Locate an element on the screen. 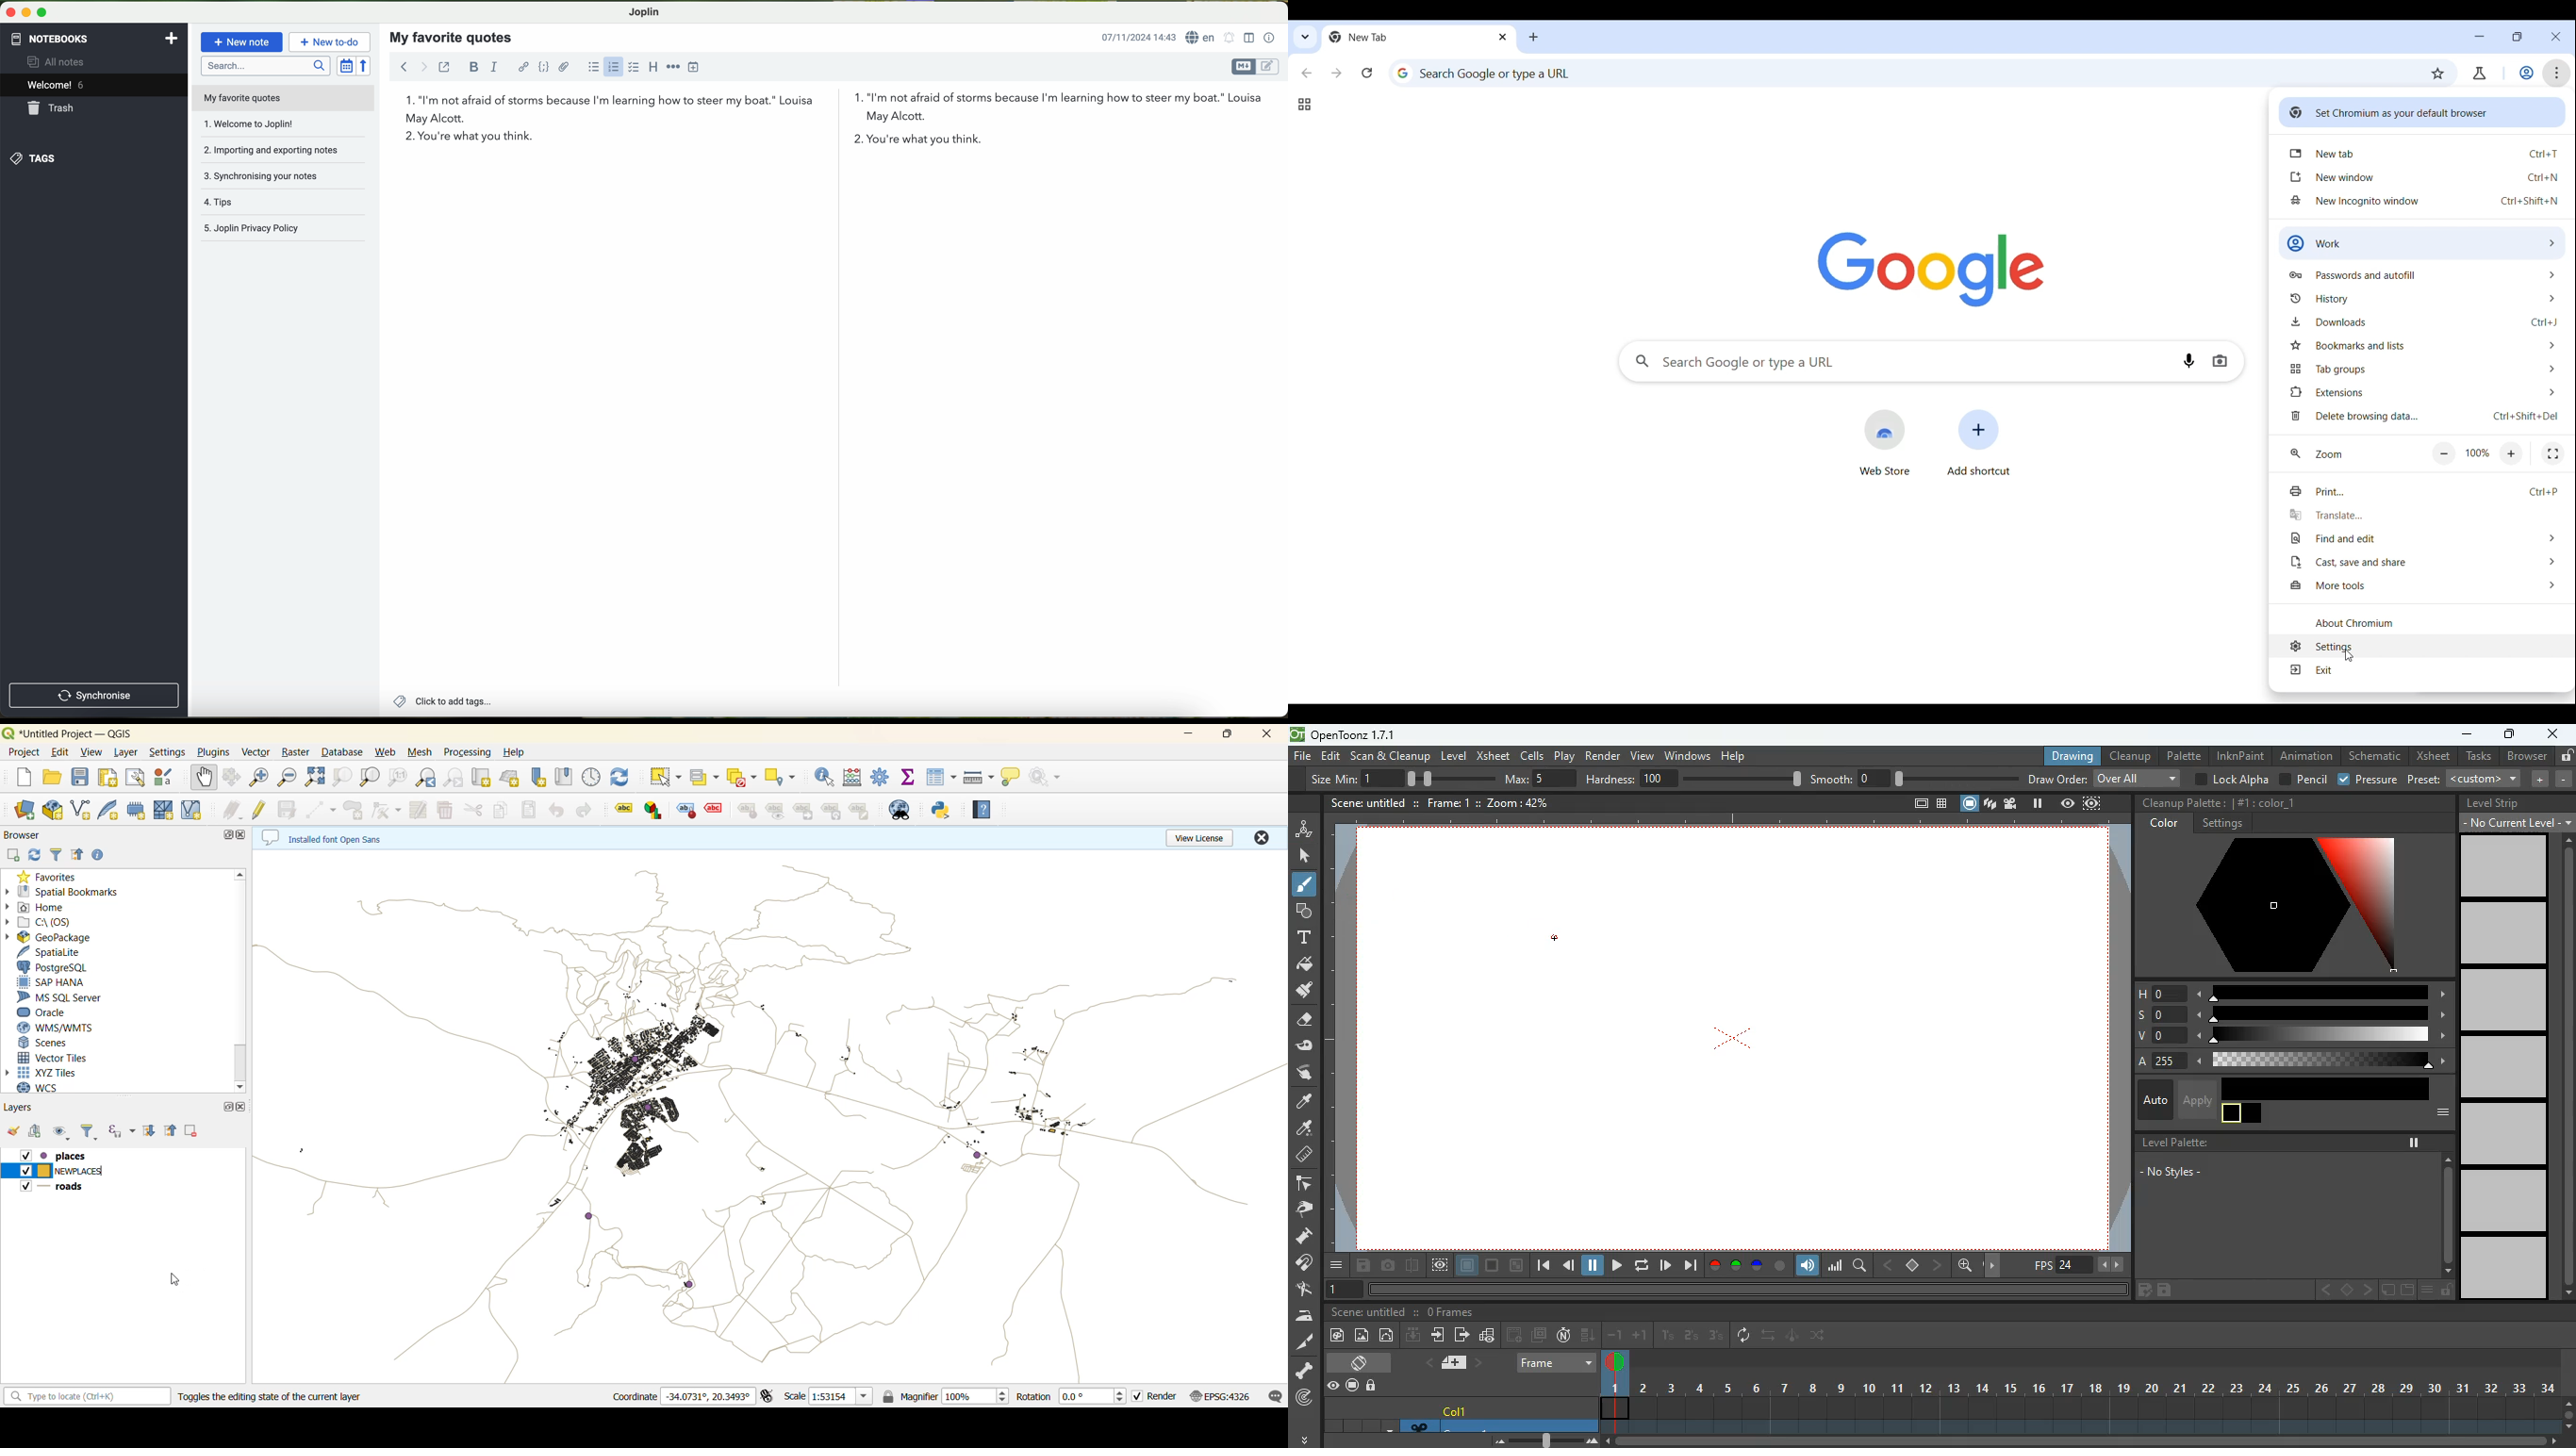 Image resolution: width=2576 pixels, height=1456 pixels. synchronise button is located at coordinates (95, 697).